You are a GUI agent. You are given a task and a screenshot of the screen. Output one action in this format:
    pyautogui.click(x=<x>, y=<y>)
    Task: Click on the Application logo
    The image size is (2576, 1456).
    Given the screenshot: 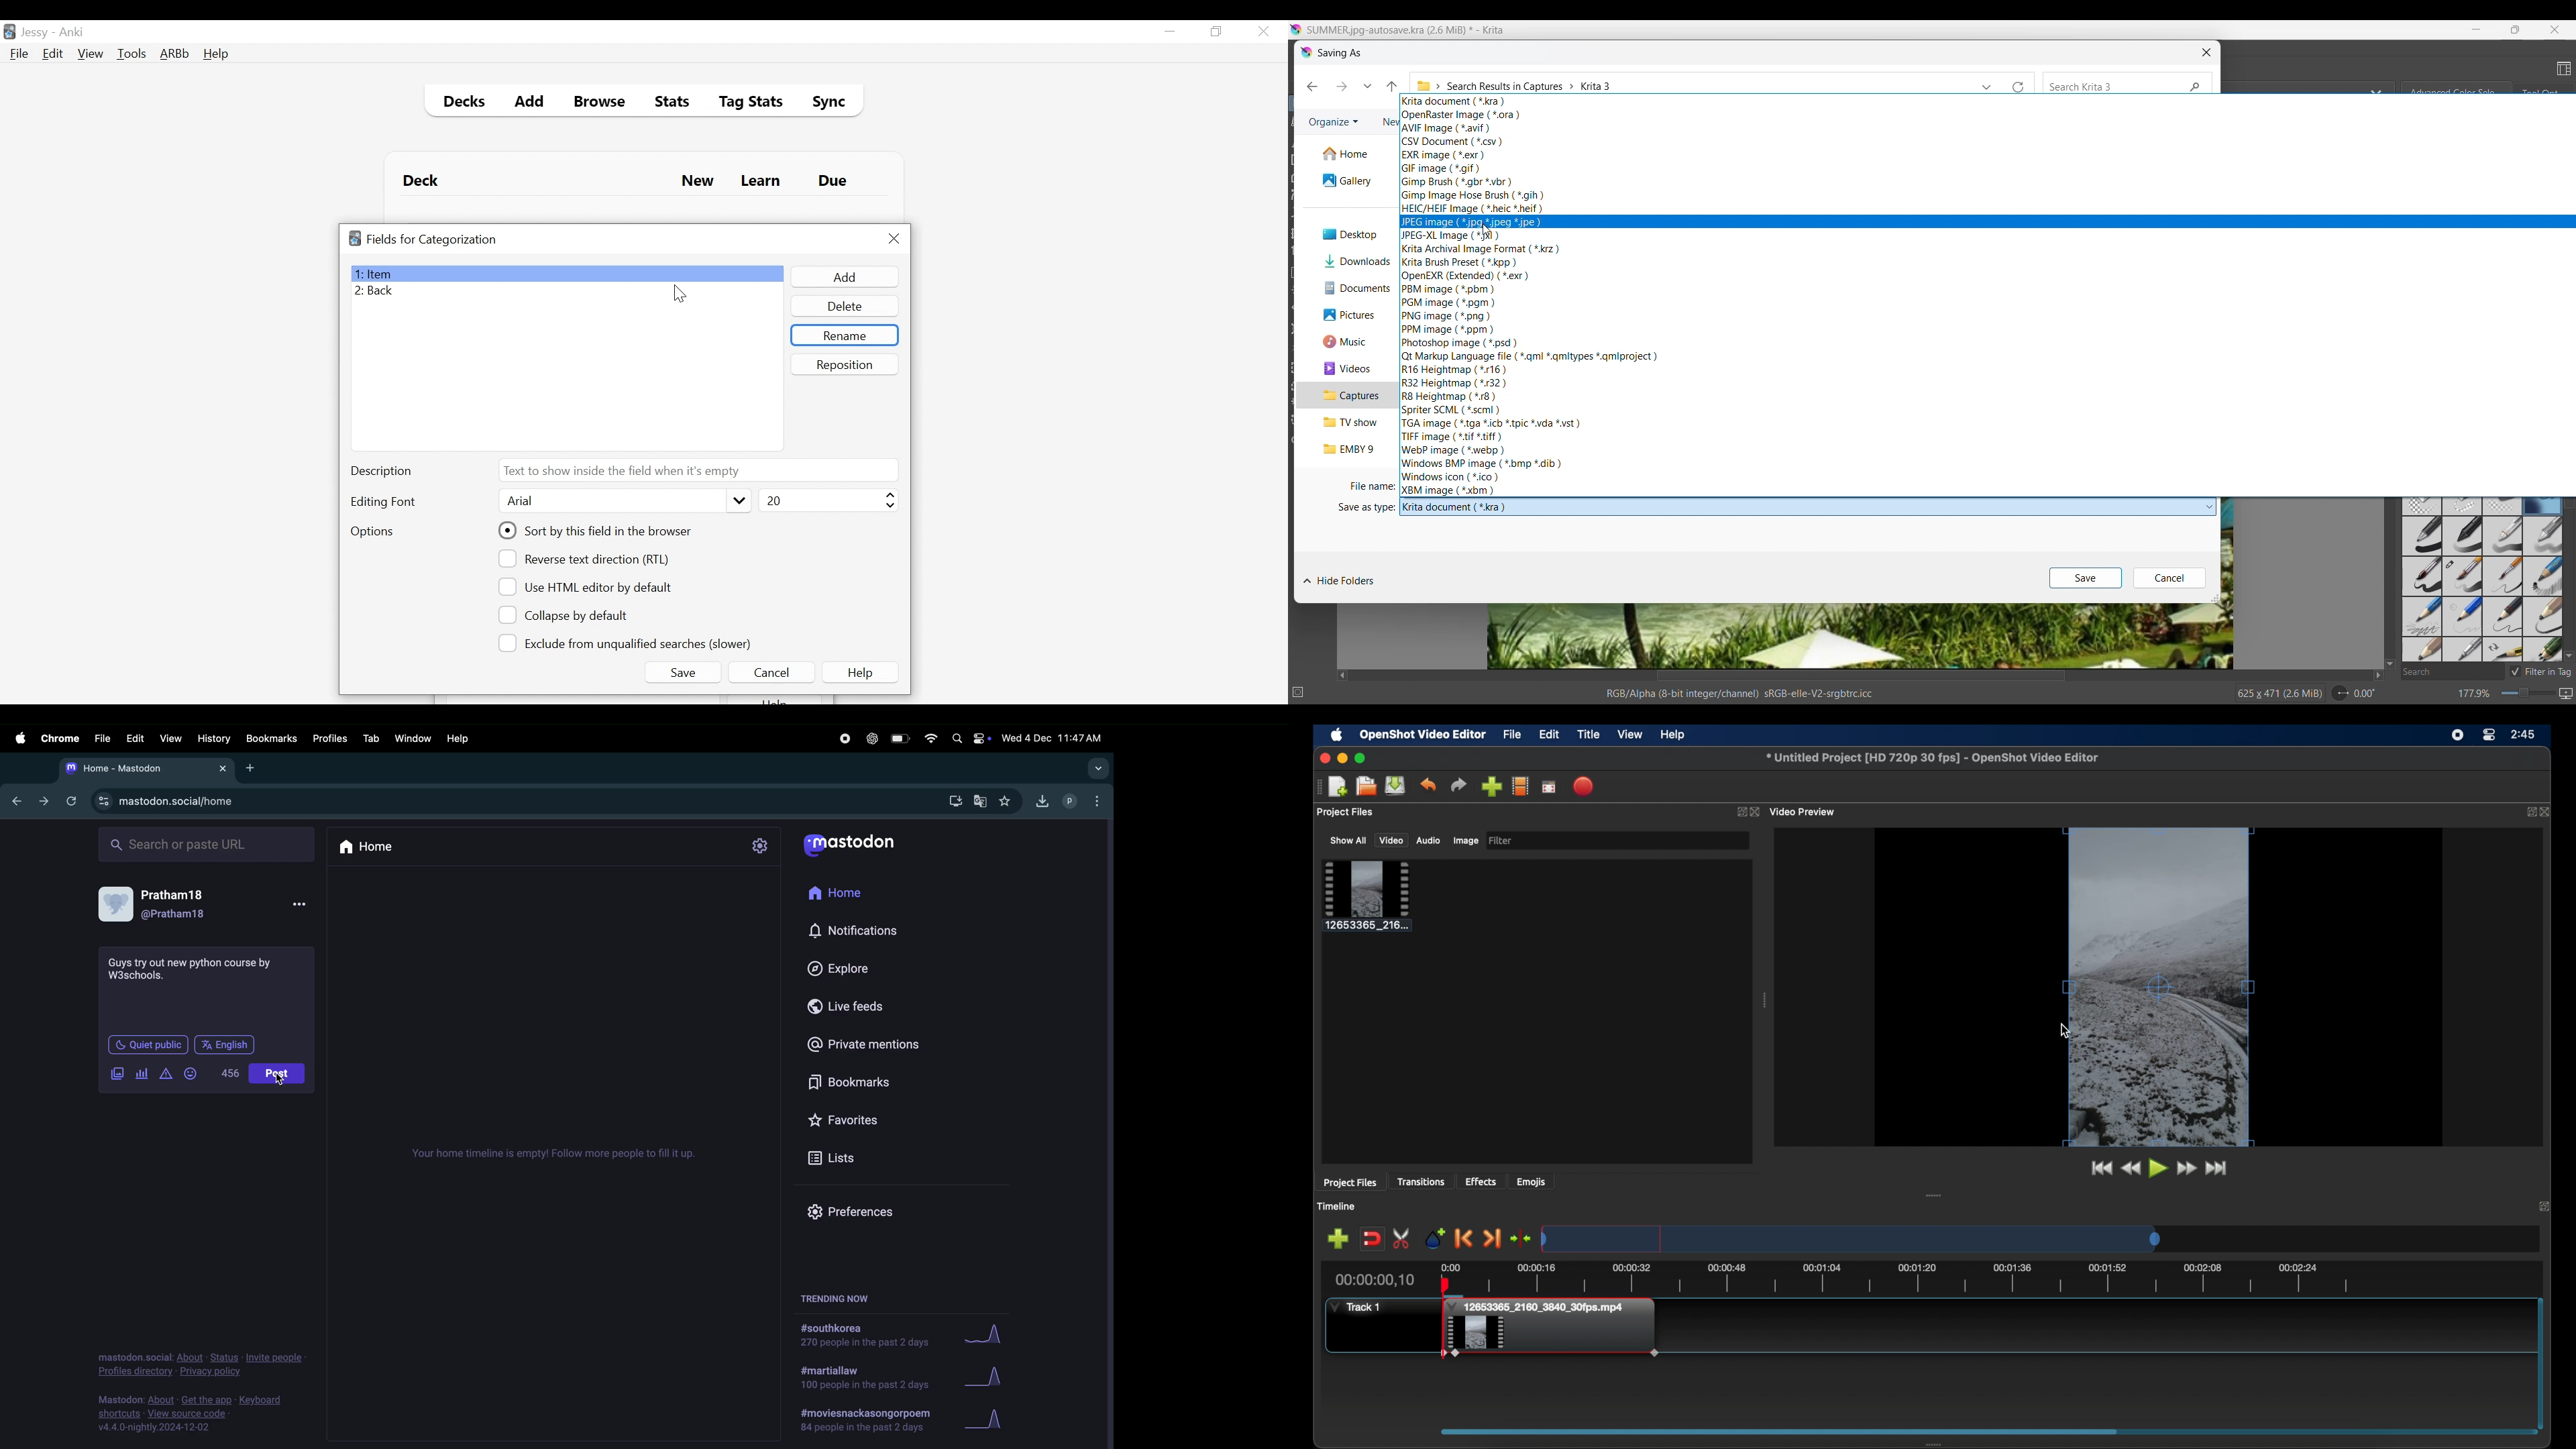 What is the action you would take?
    pyautogui.click(x=355, y=238)
    